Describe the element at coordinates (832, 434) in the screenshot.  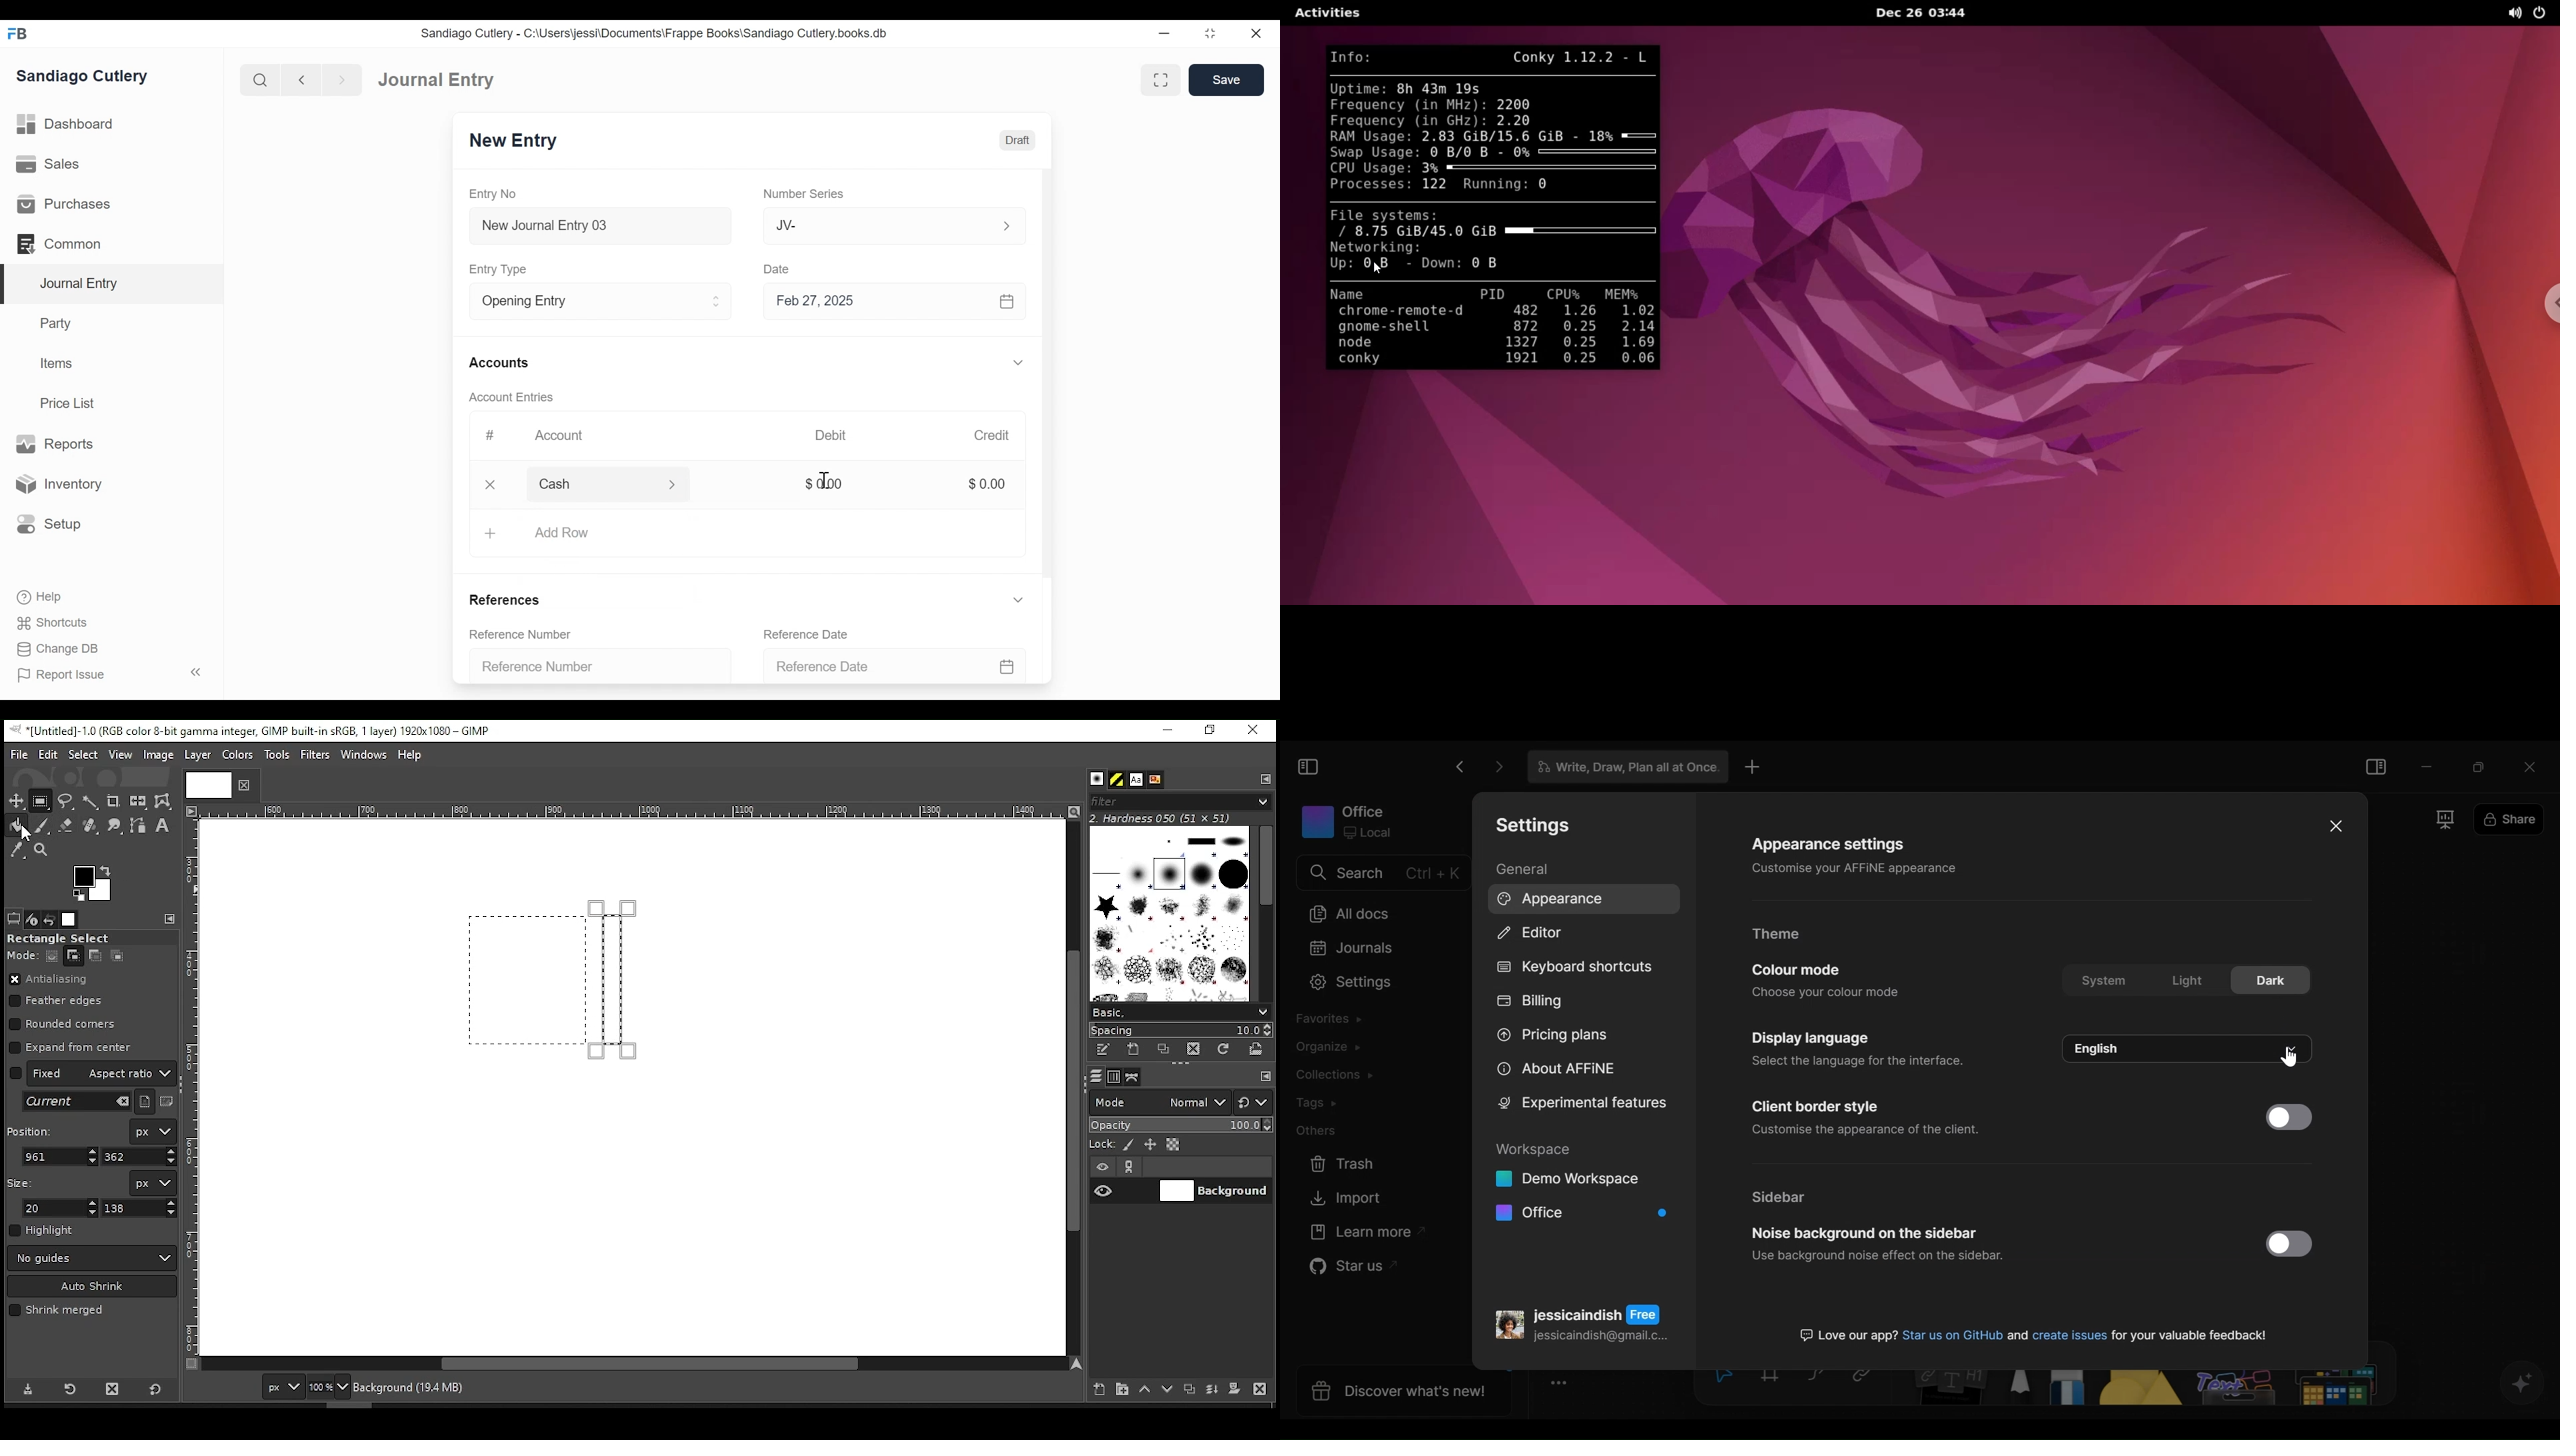
I see `Debit` at that location.